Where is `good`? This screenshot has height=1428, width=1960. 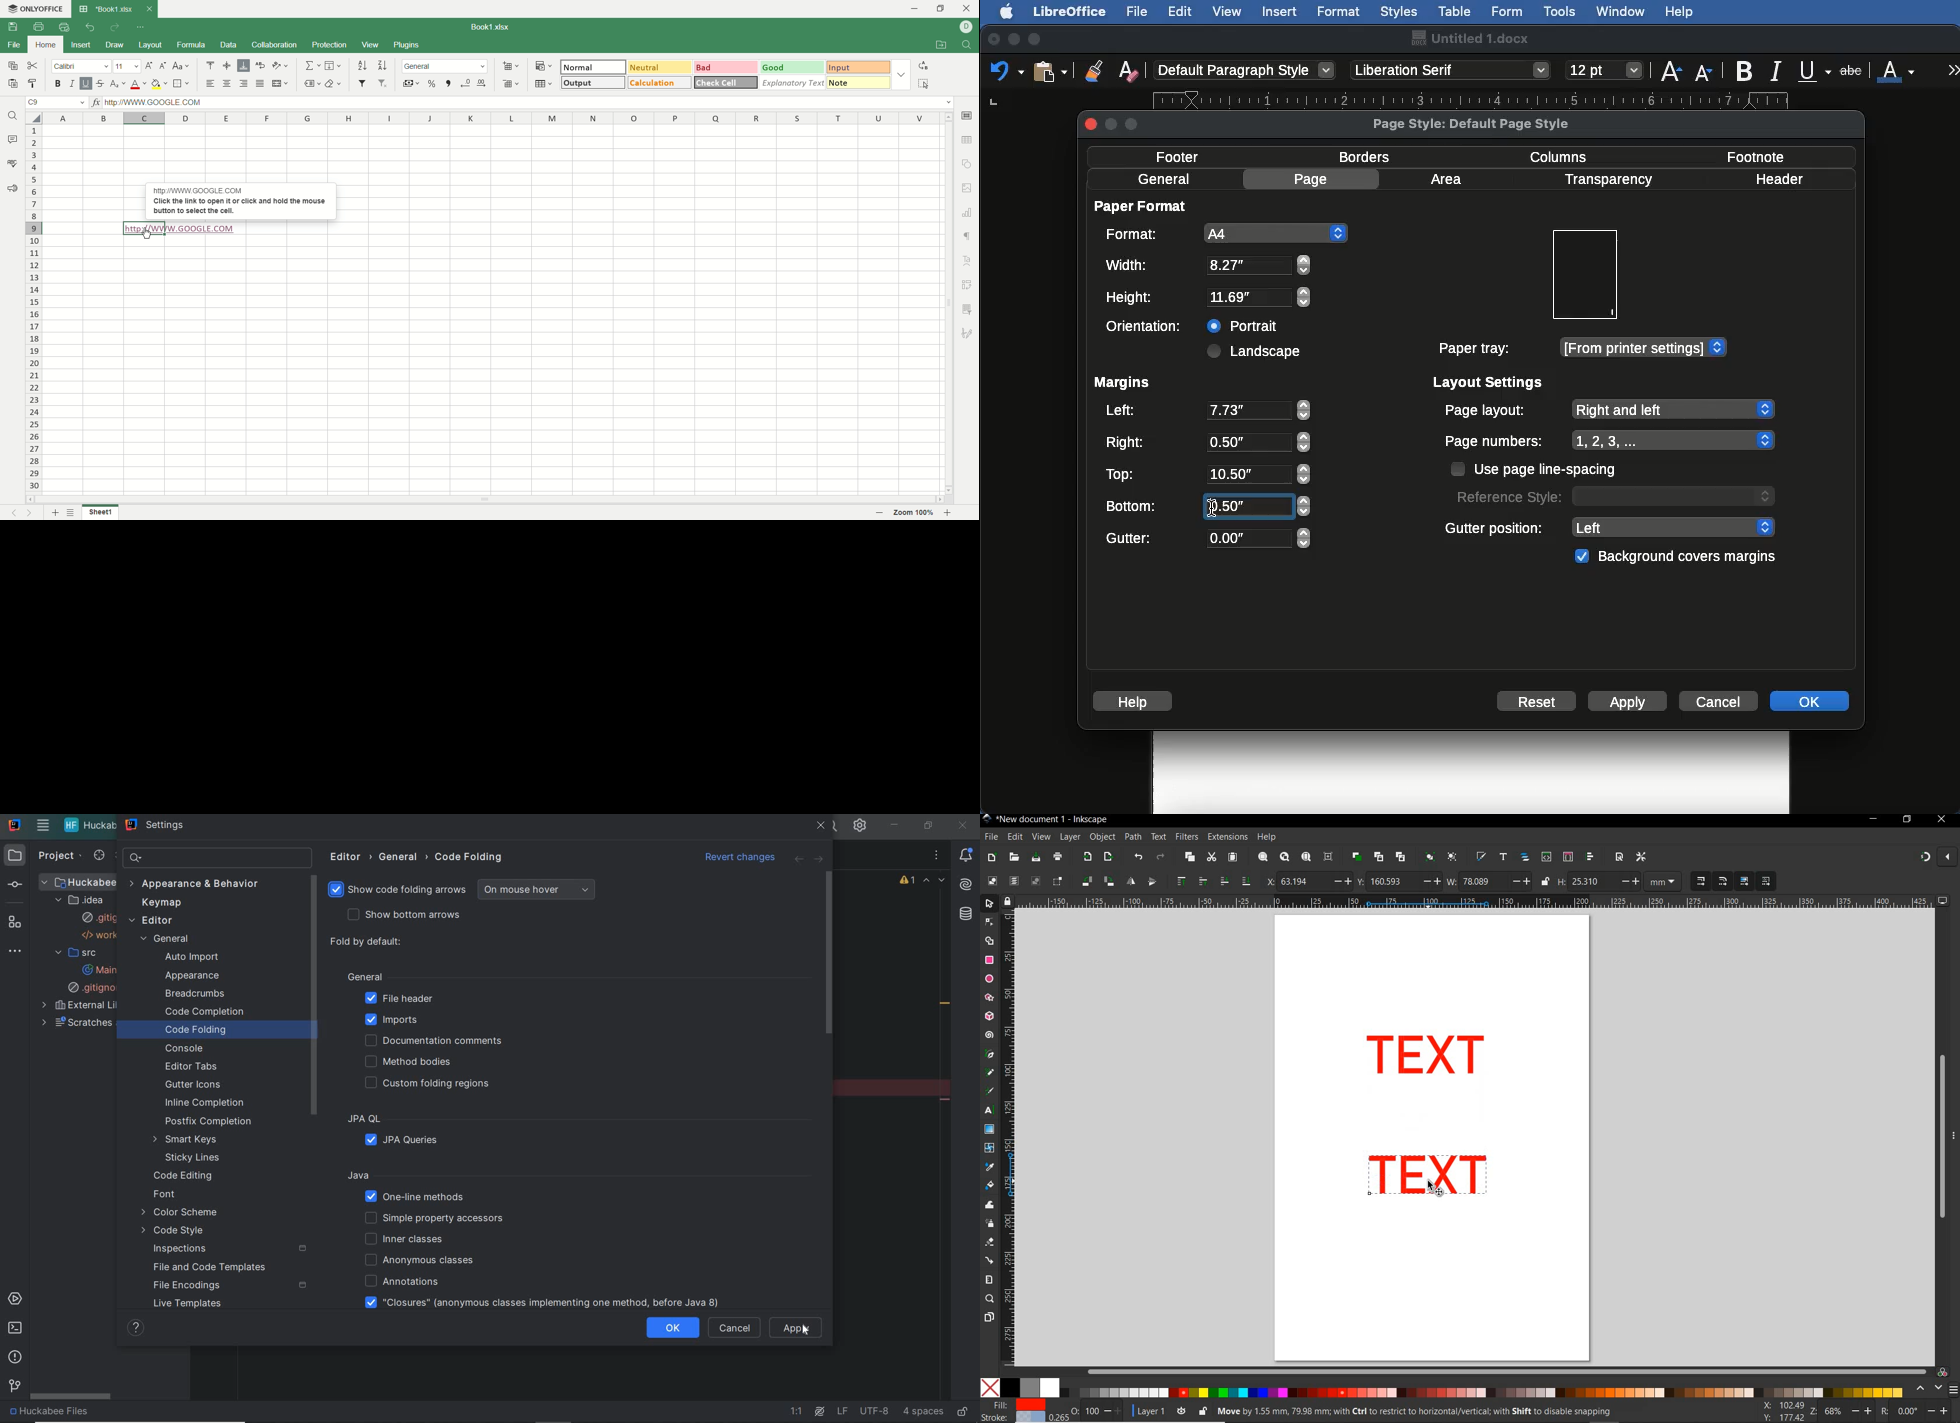 good is located at coordinates (792, 67).